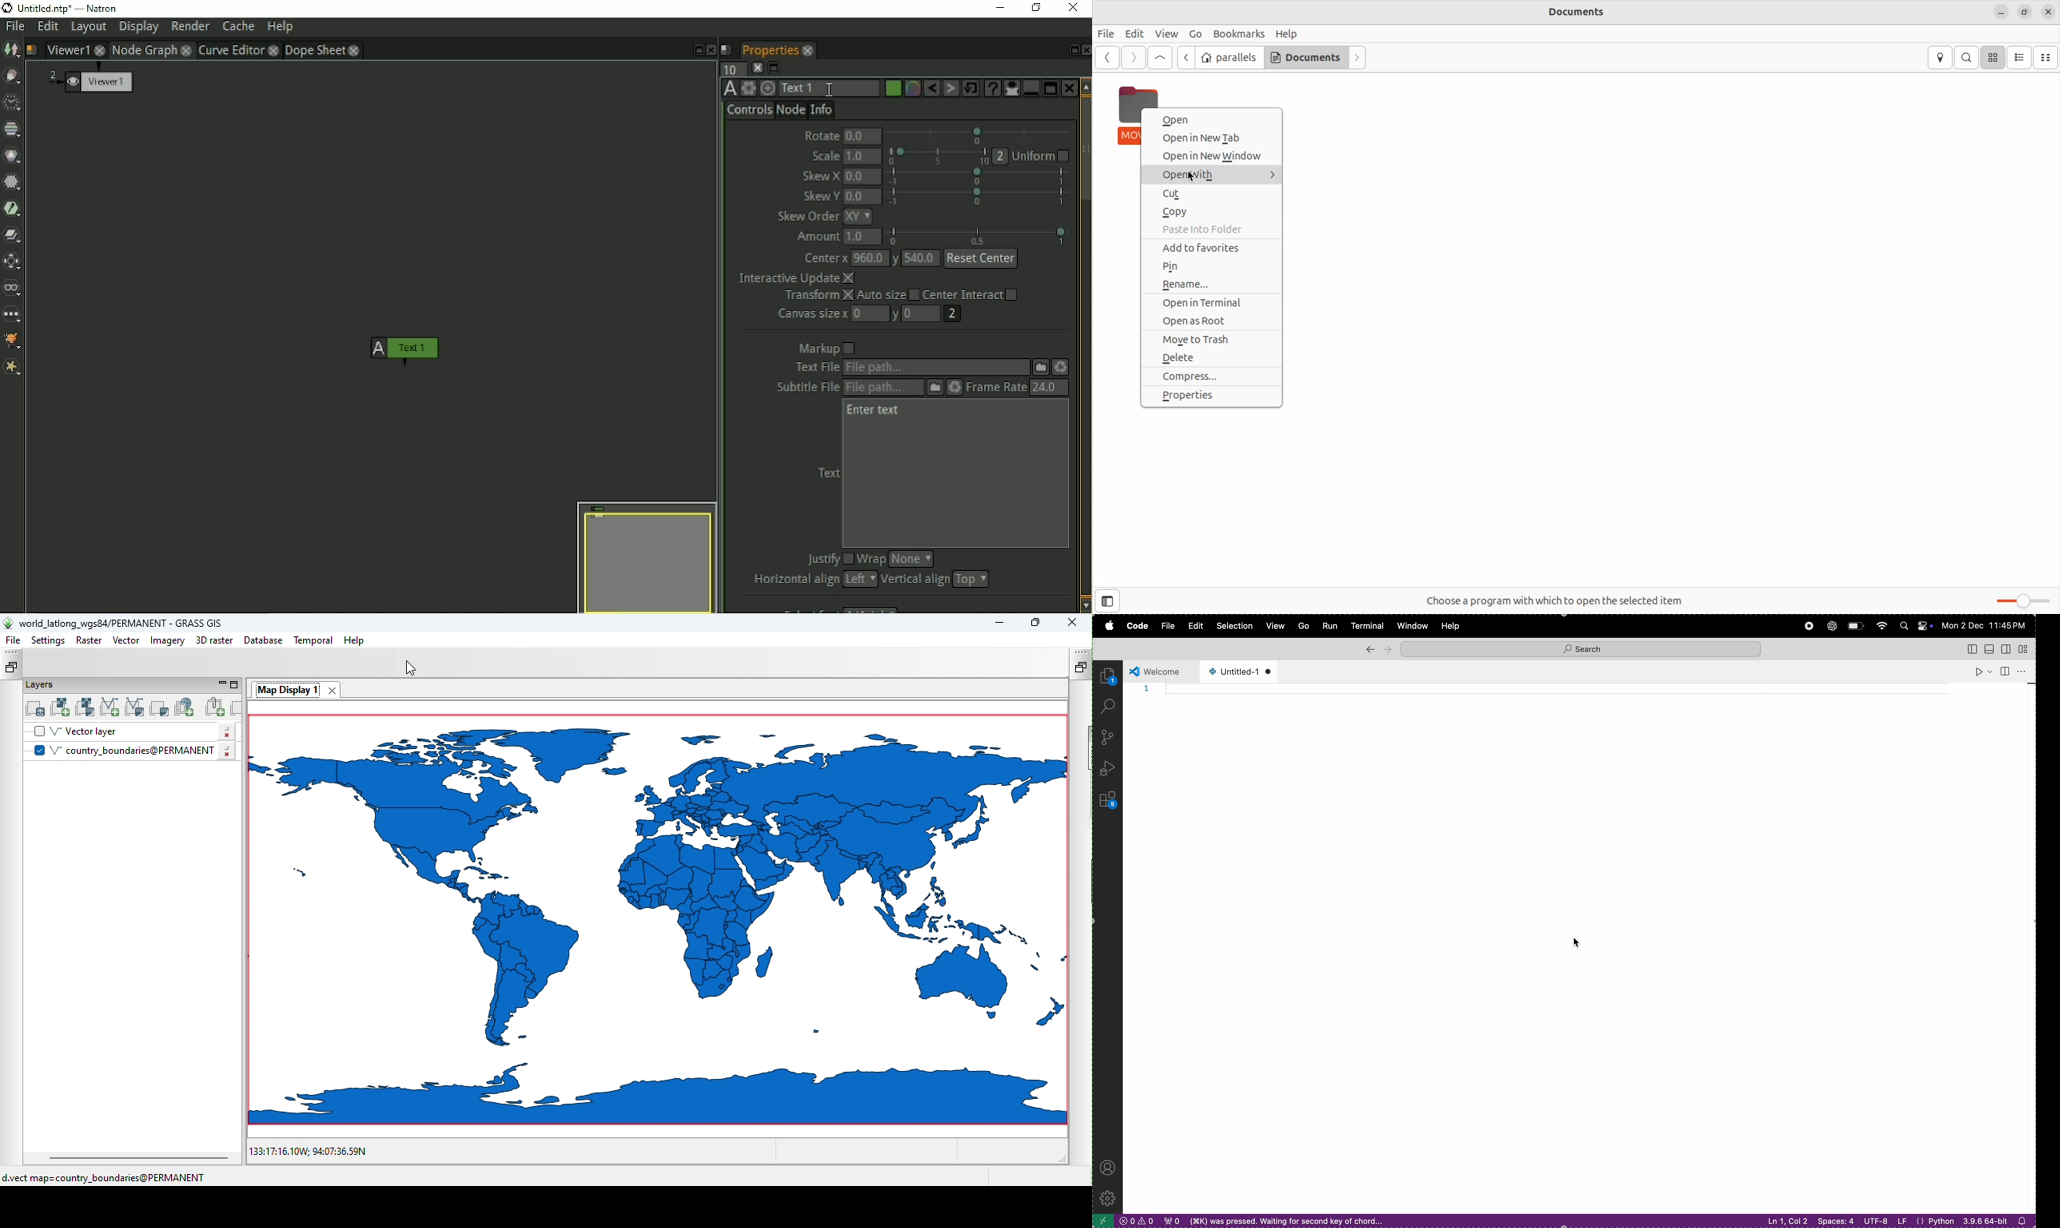  What do you see at coordinates (1807, 626) in the screenshot?
I see `record` at bounding box center [1807, 626].